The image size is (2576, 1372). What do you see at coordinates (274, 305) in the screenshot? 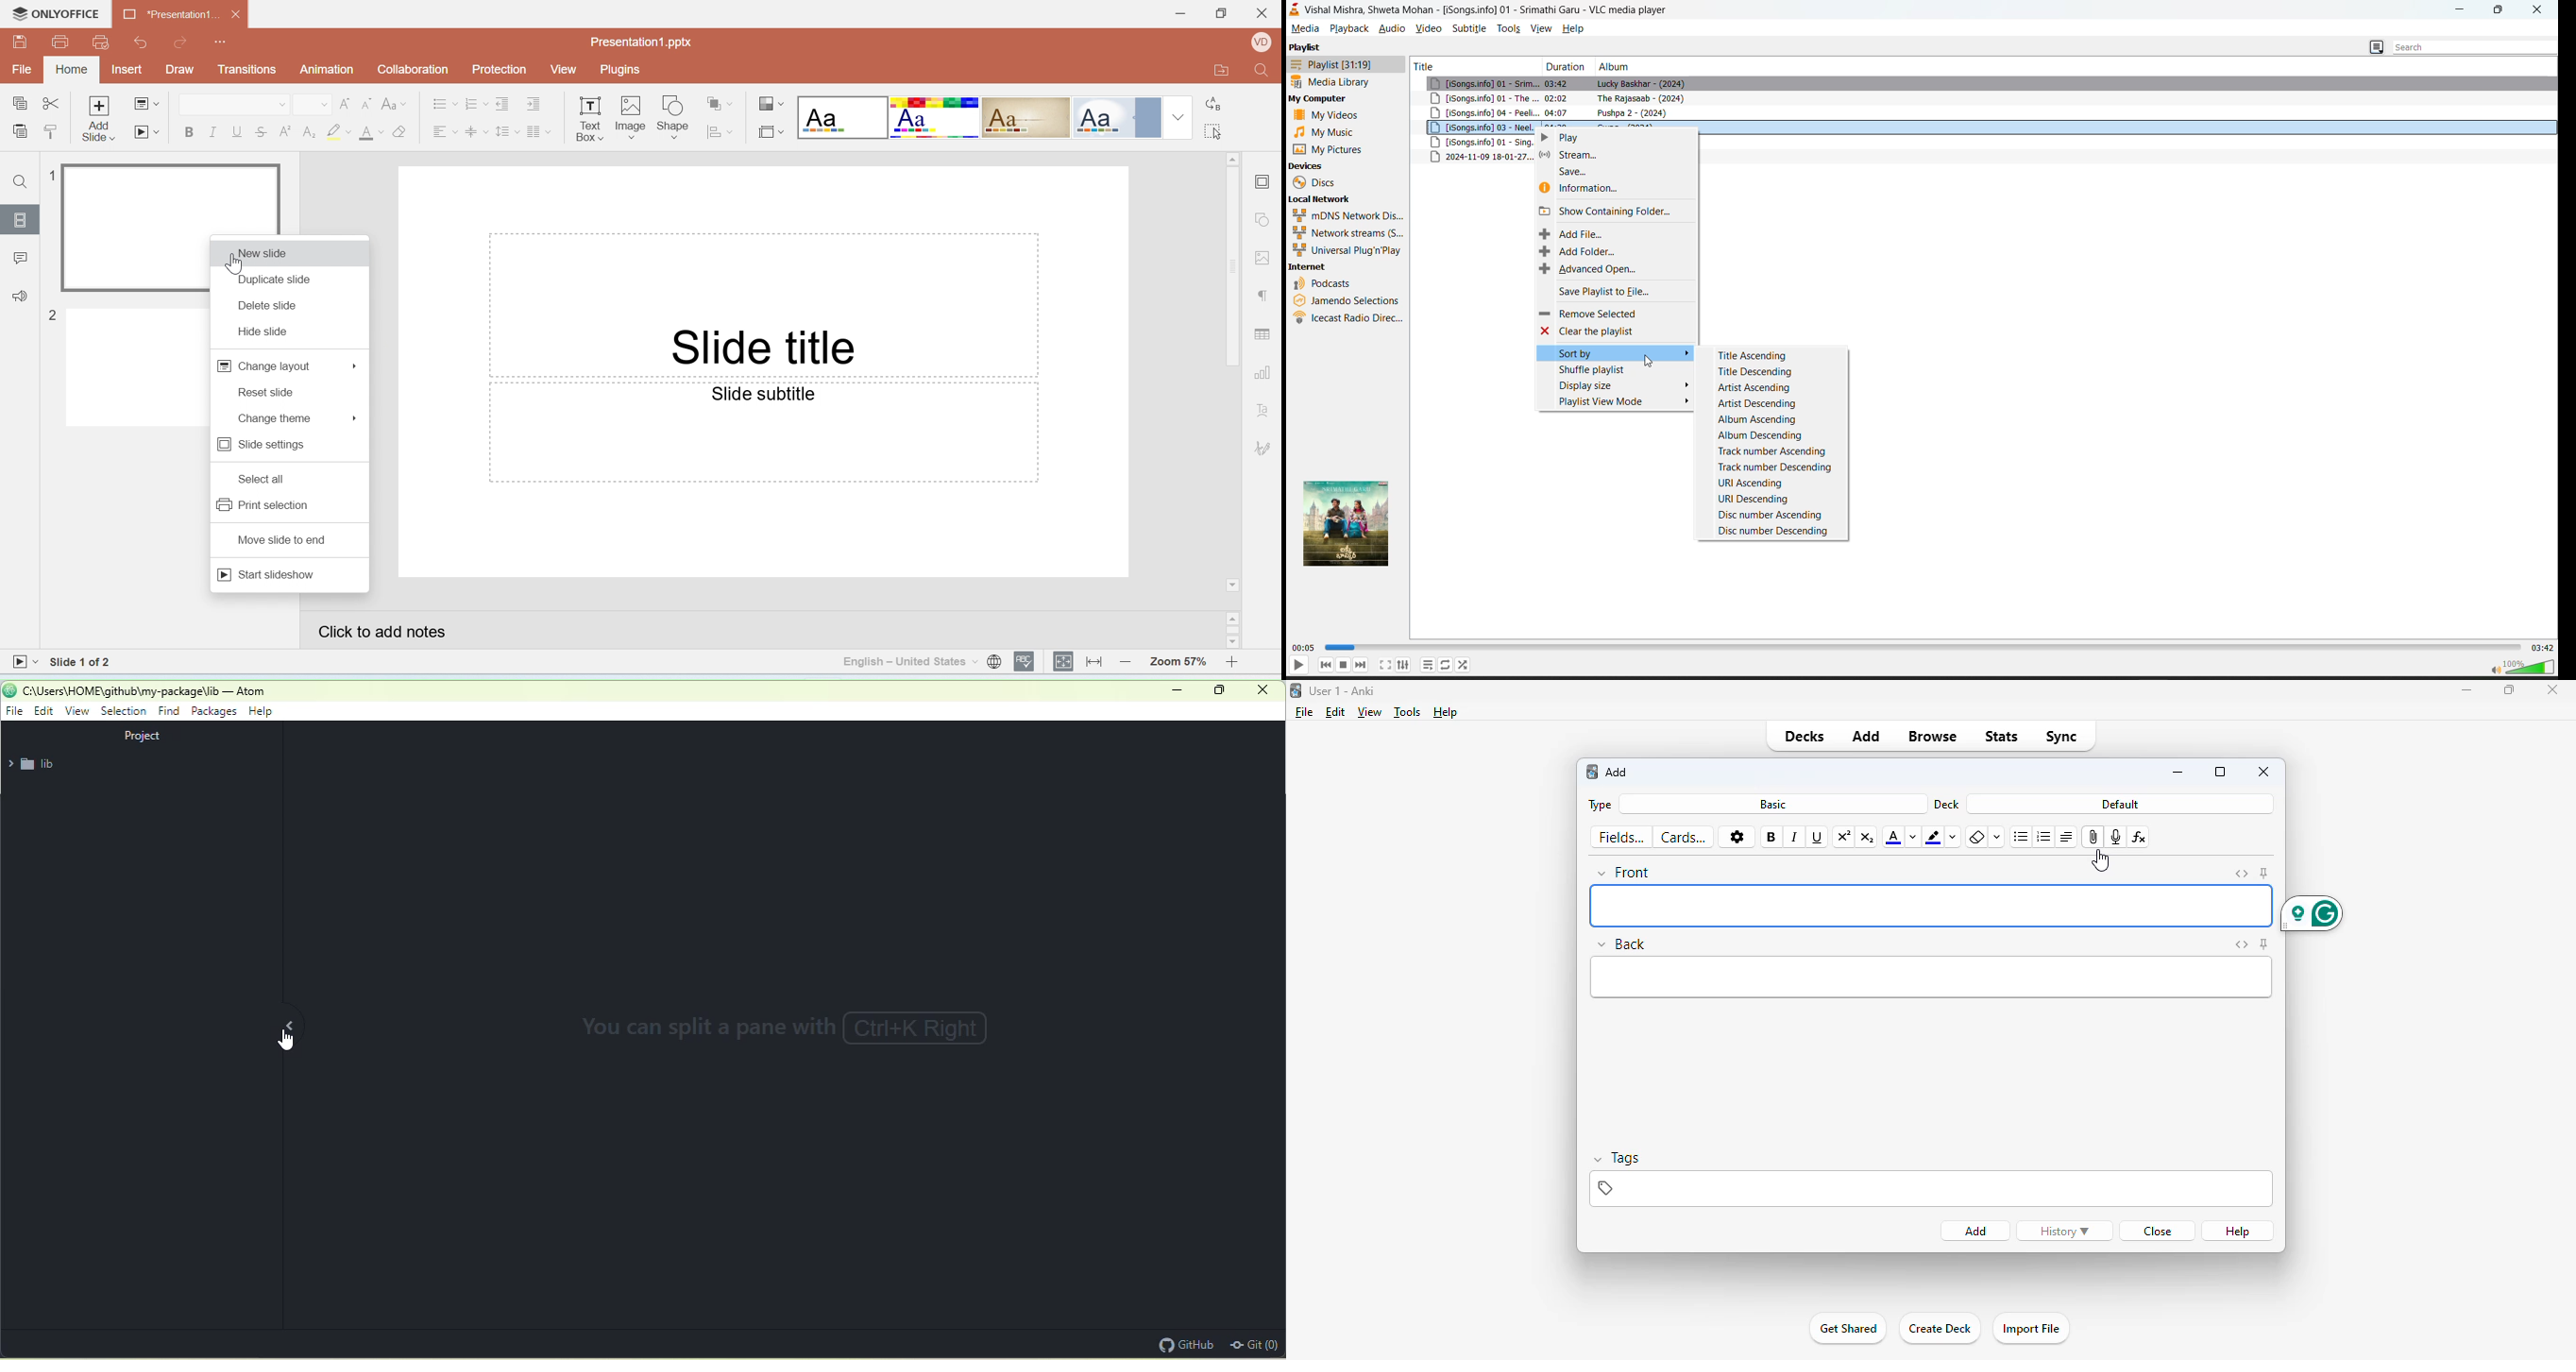
I see `delete slide` at bounding box center [274, 305].